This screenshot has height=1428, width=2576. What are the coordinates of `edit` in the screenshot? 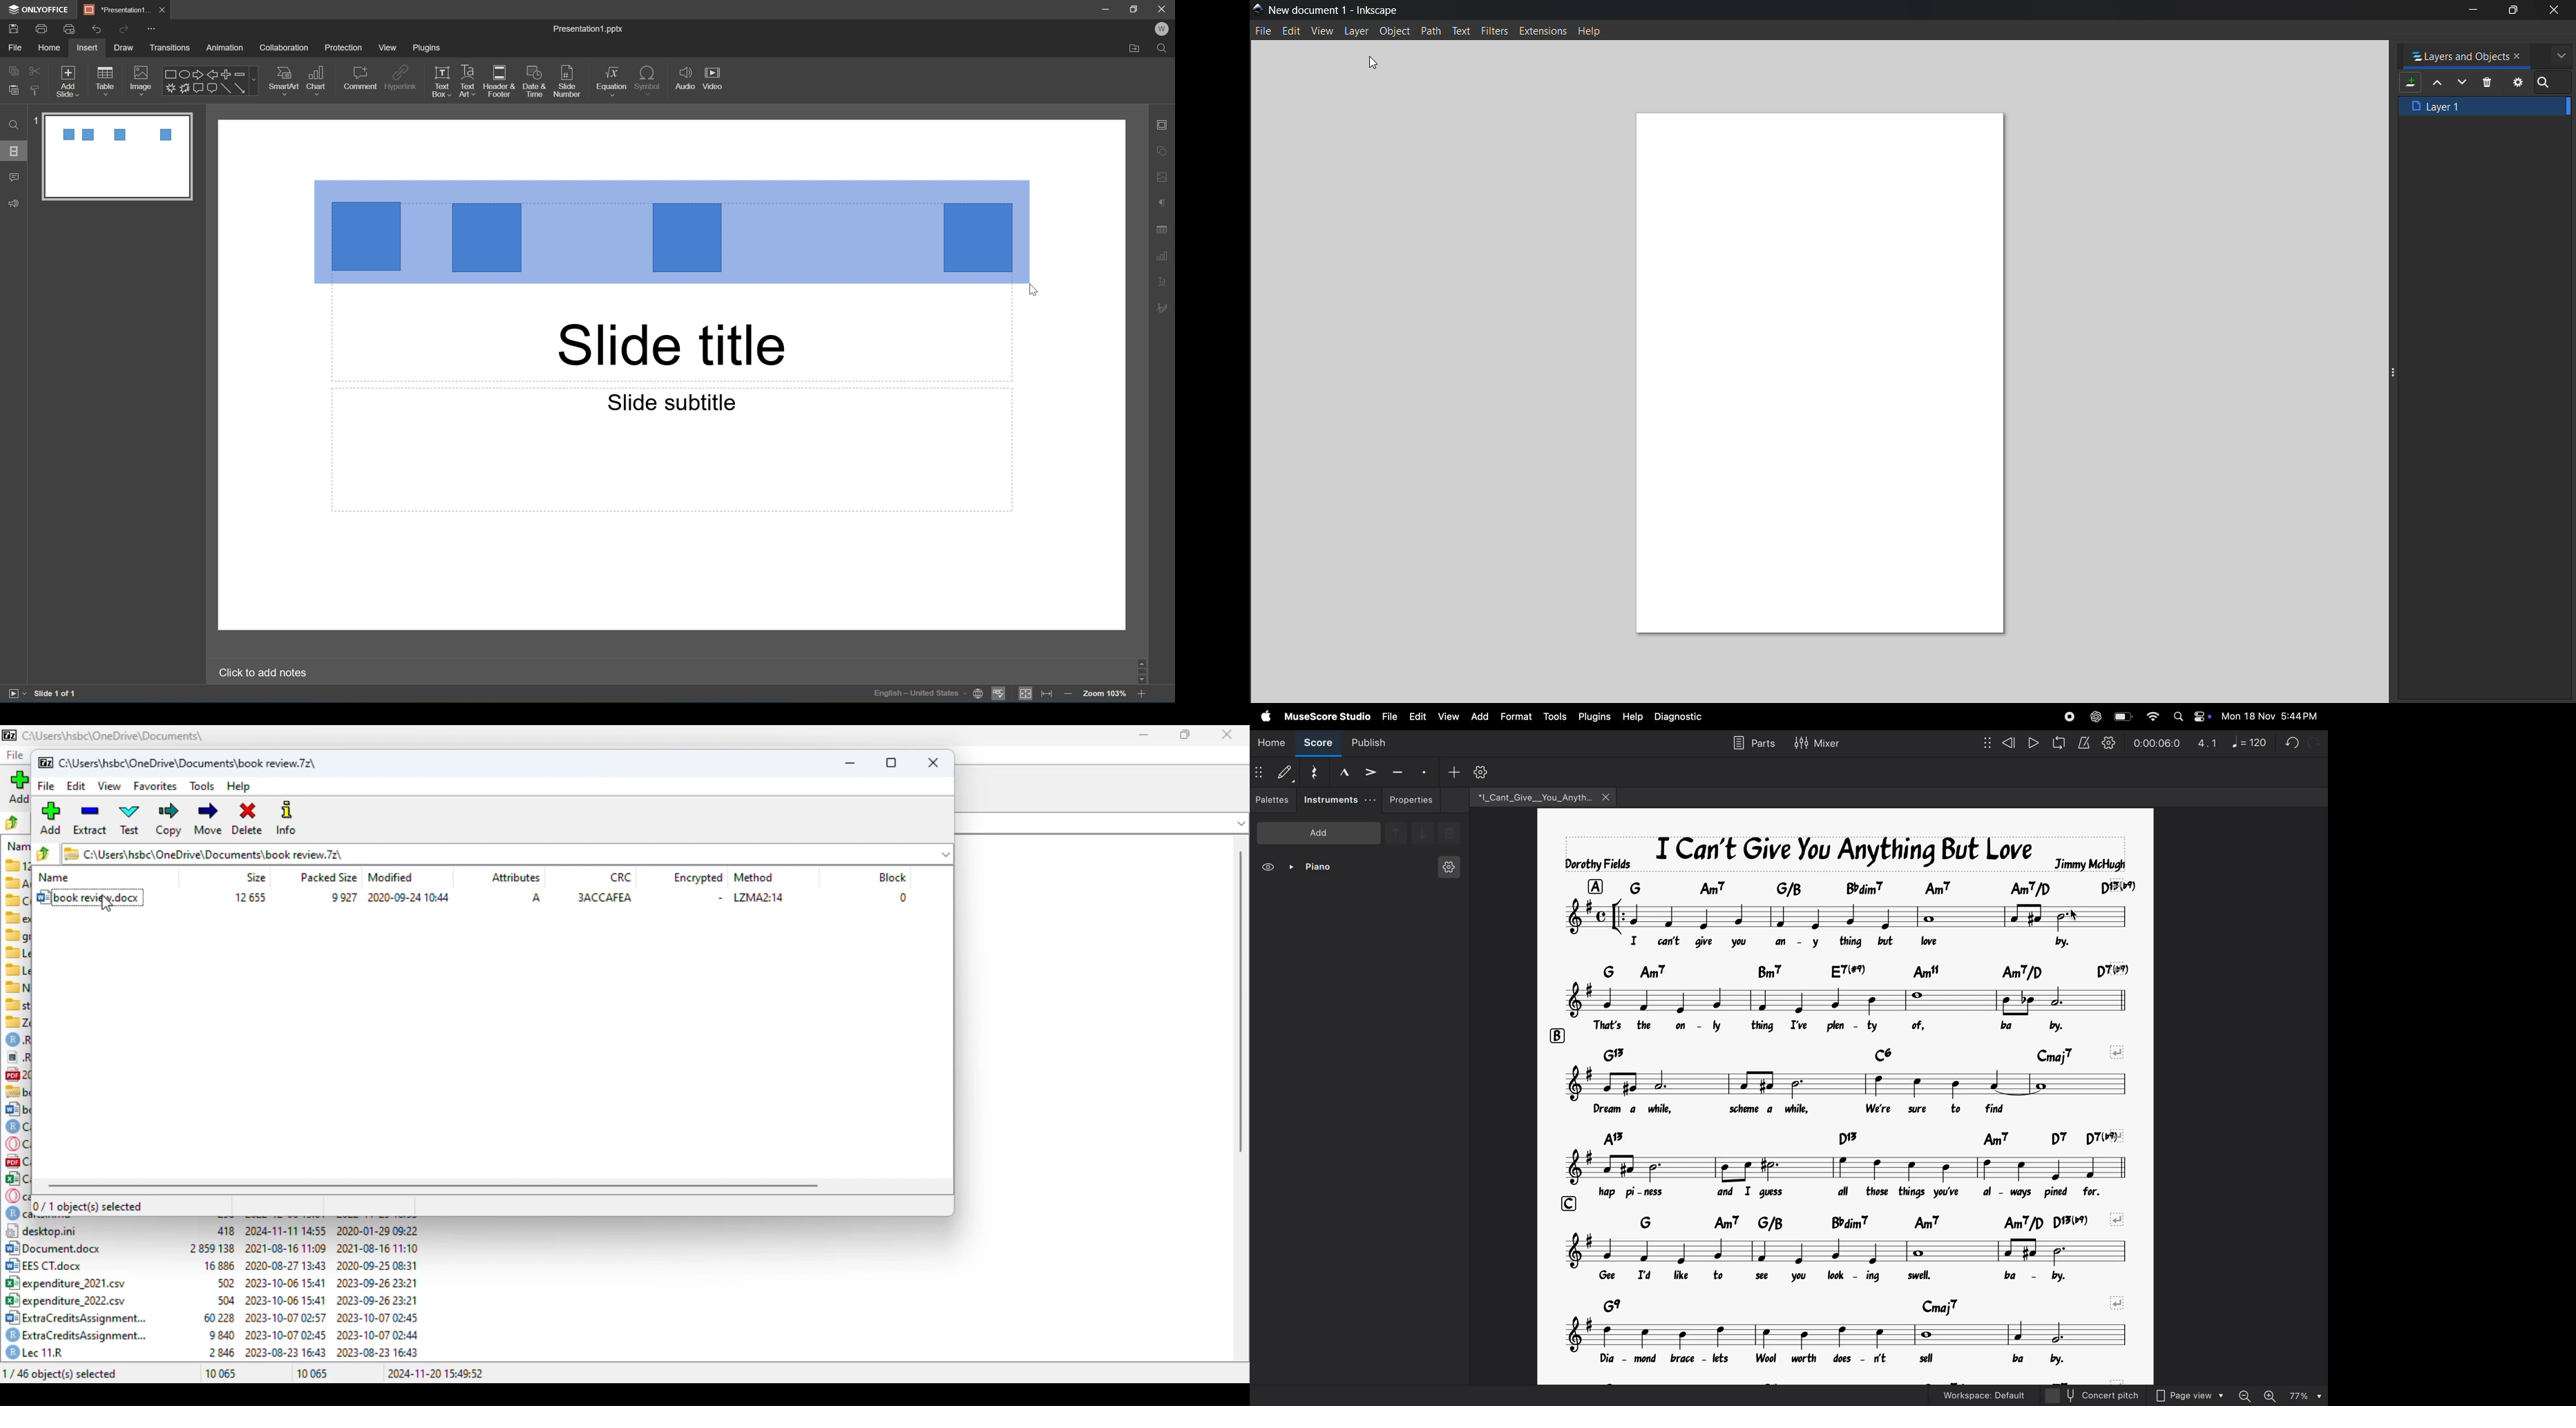 It's located at (1417, 717).